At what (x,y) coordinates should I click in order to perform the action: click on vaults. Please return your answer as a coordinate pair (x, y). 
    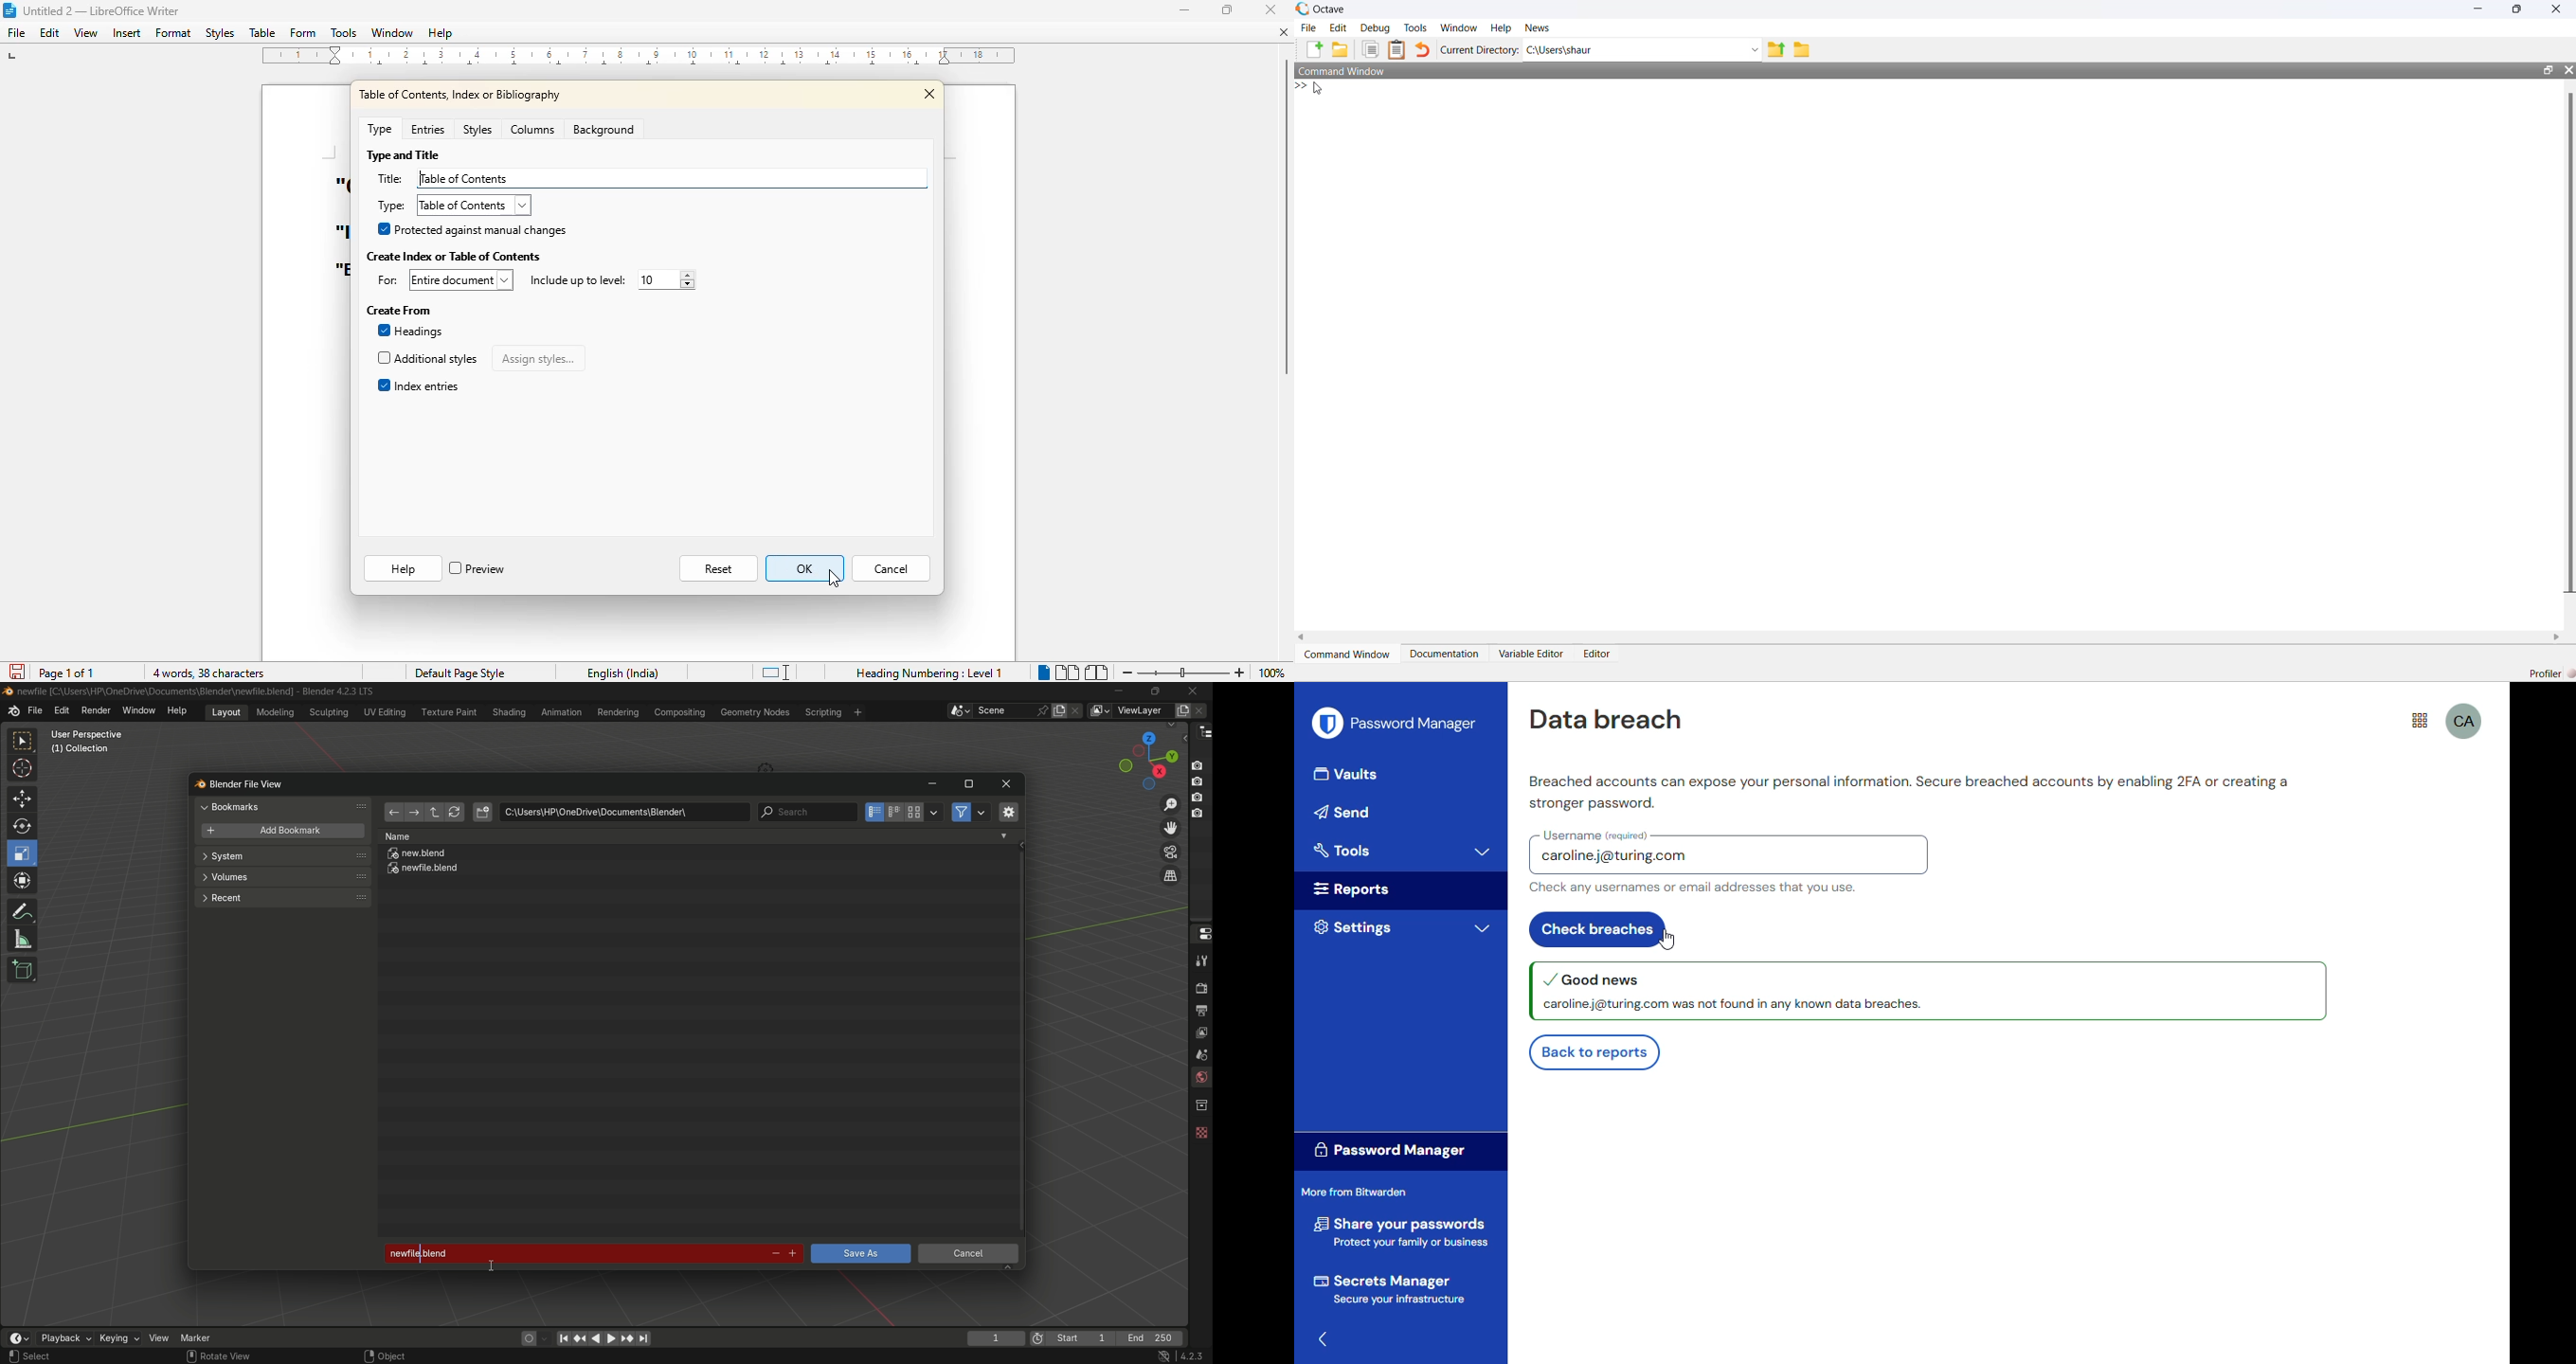
    Looking at the image, I should click on (1348, 773).